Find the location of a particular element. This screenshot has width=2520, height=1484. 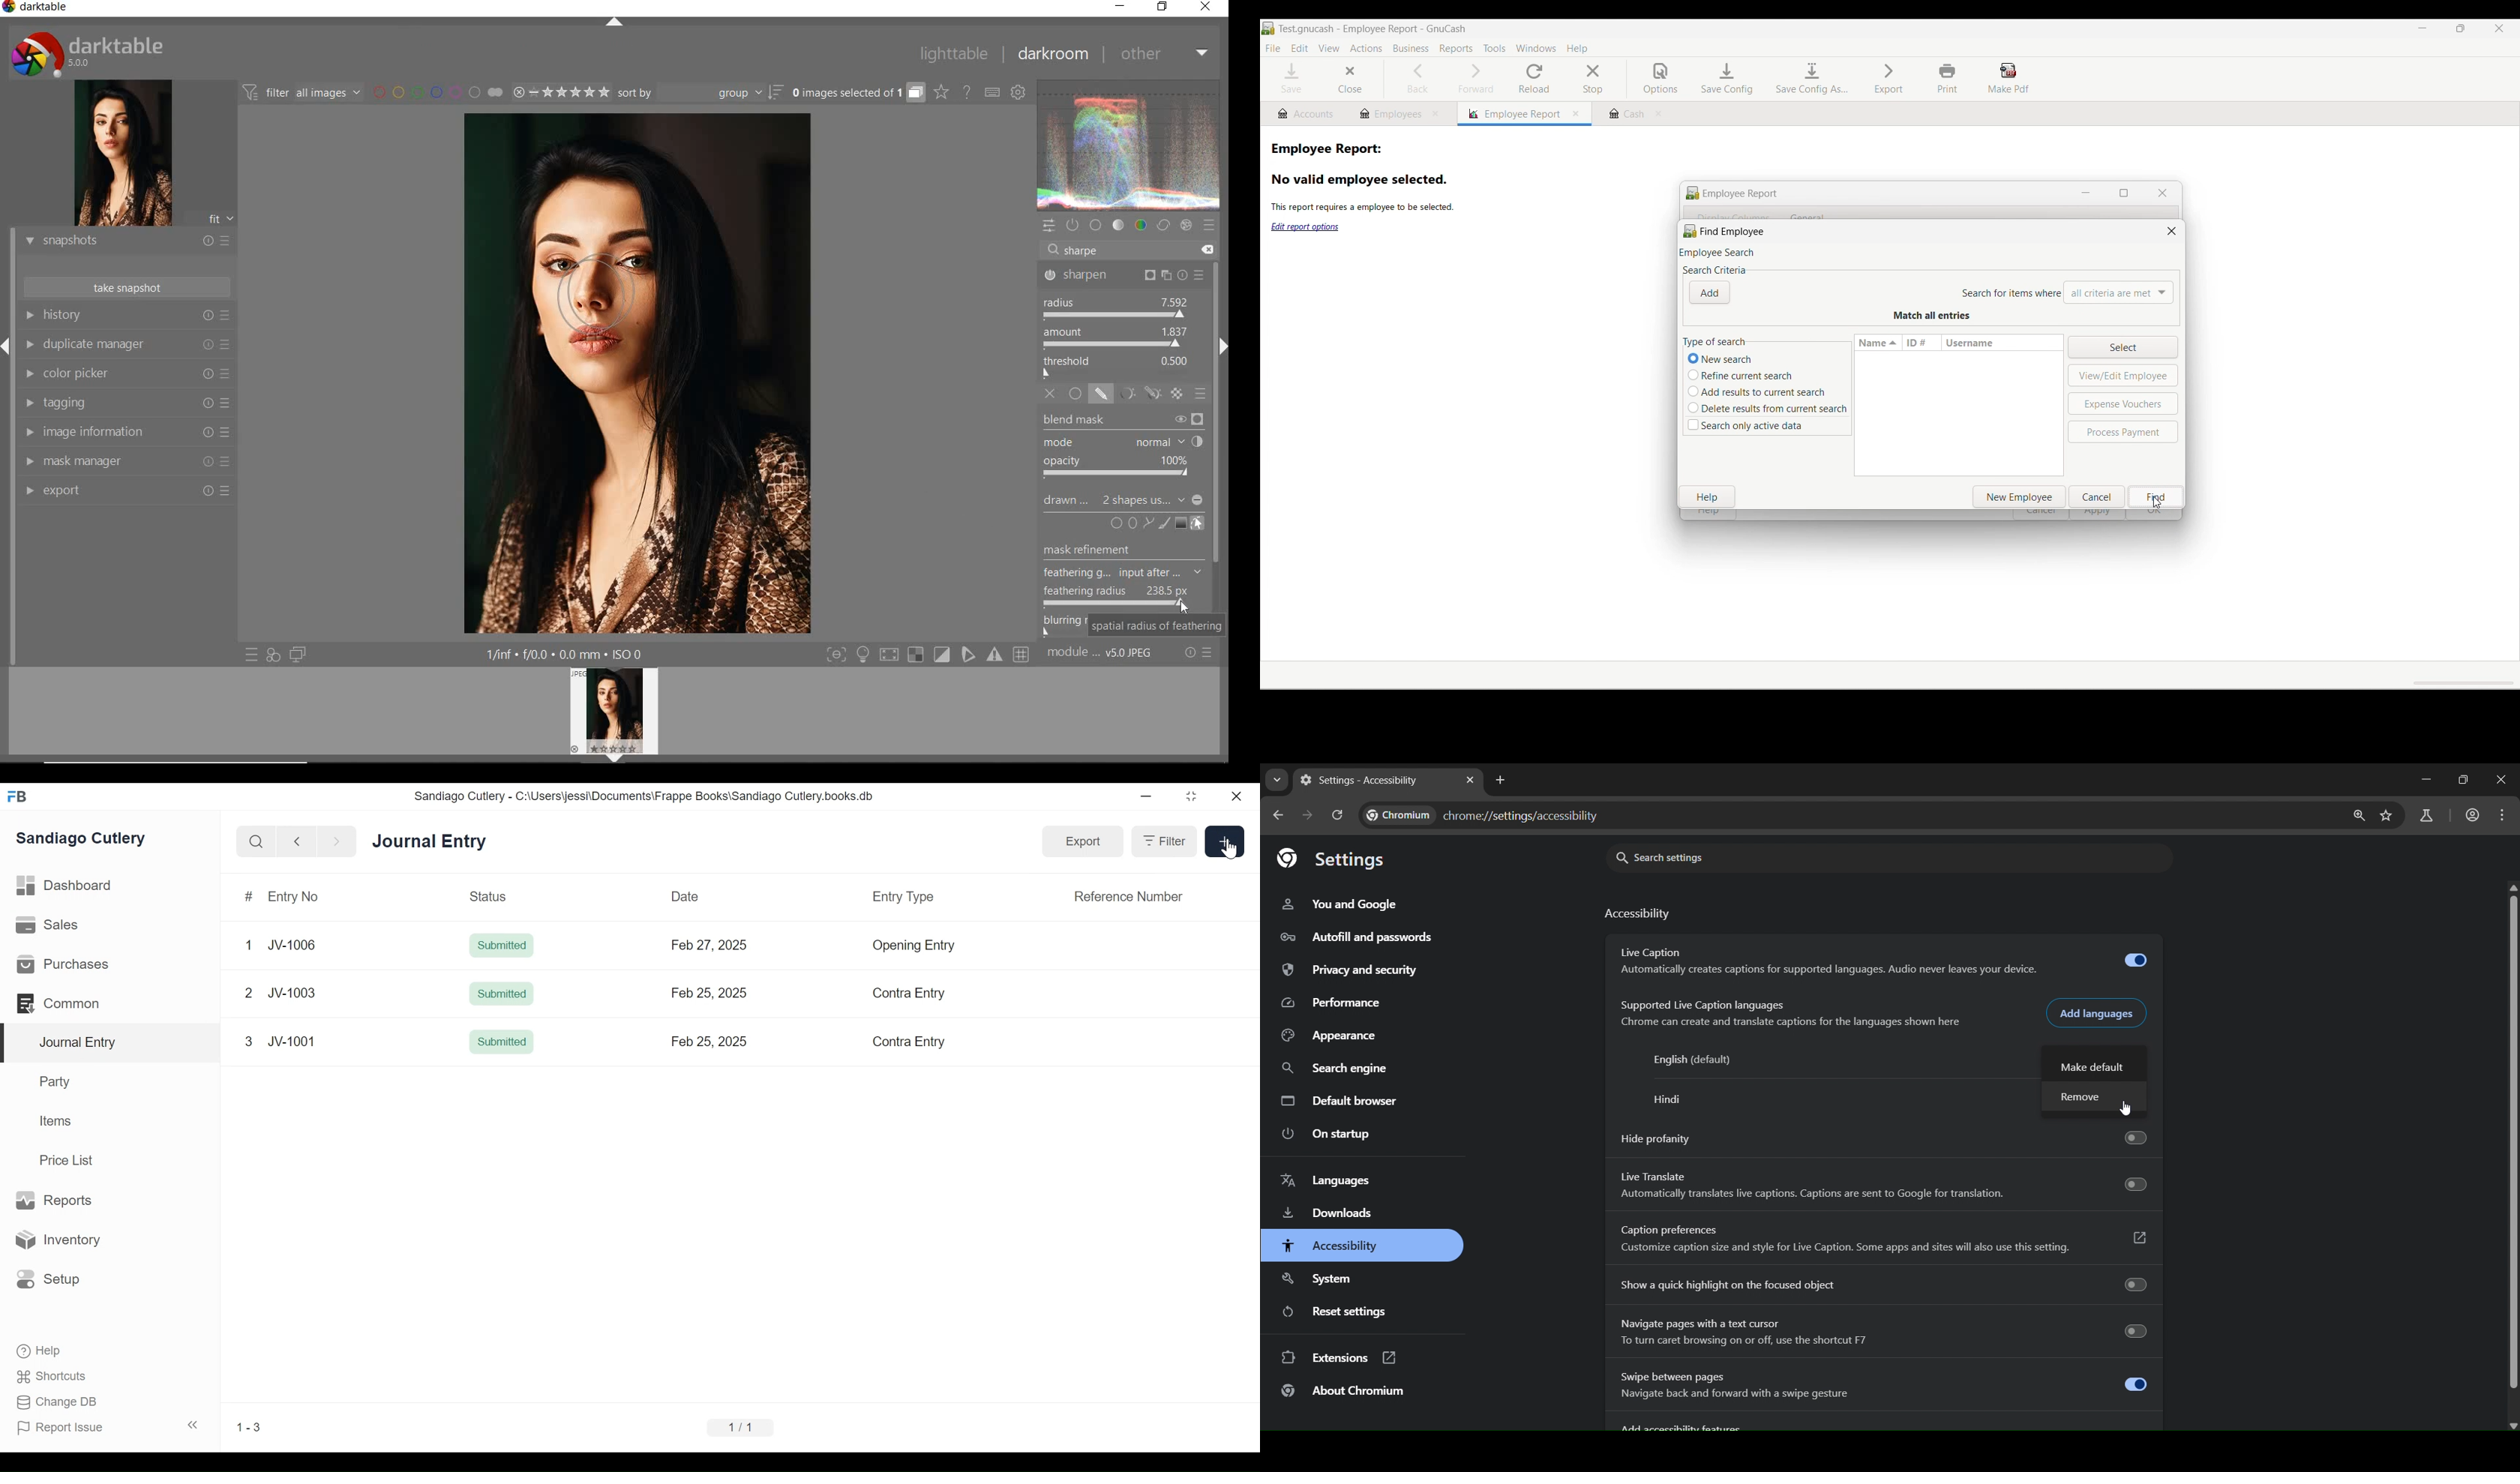

cursor is located at coordinates (1230, 849).